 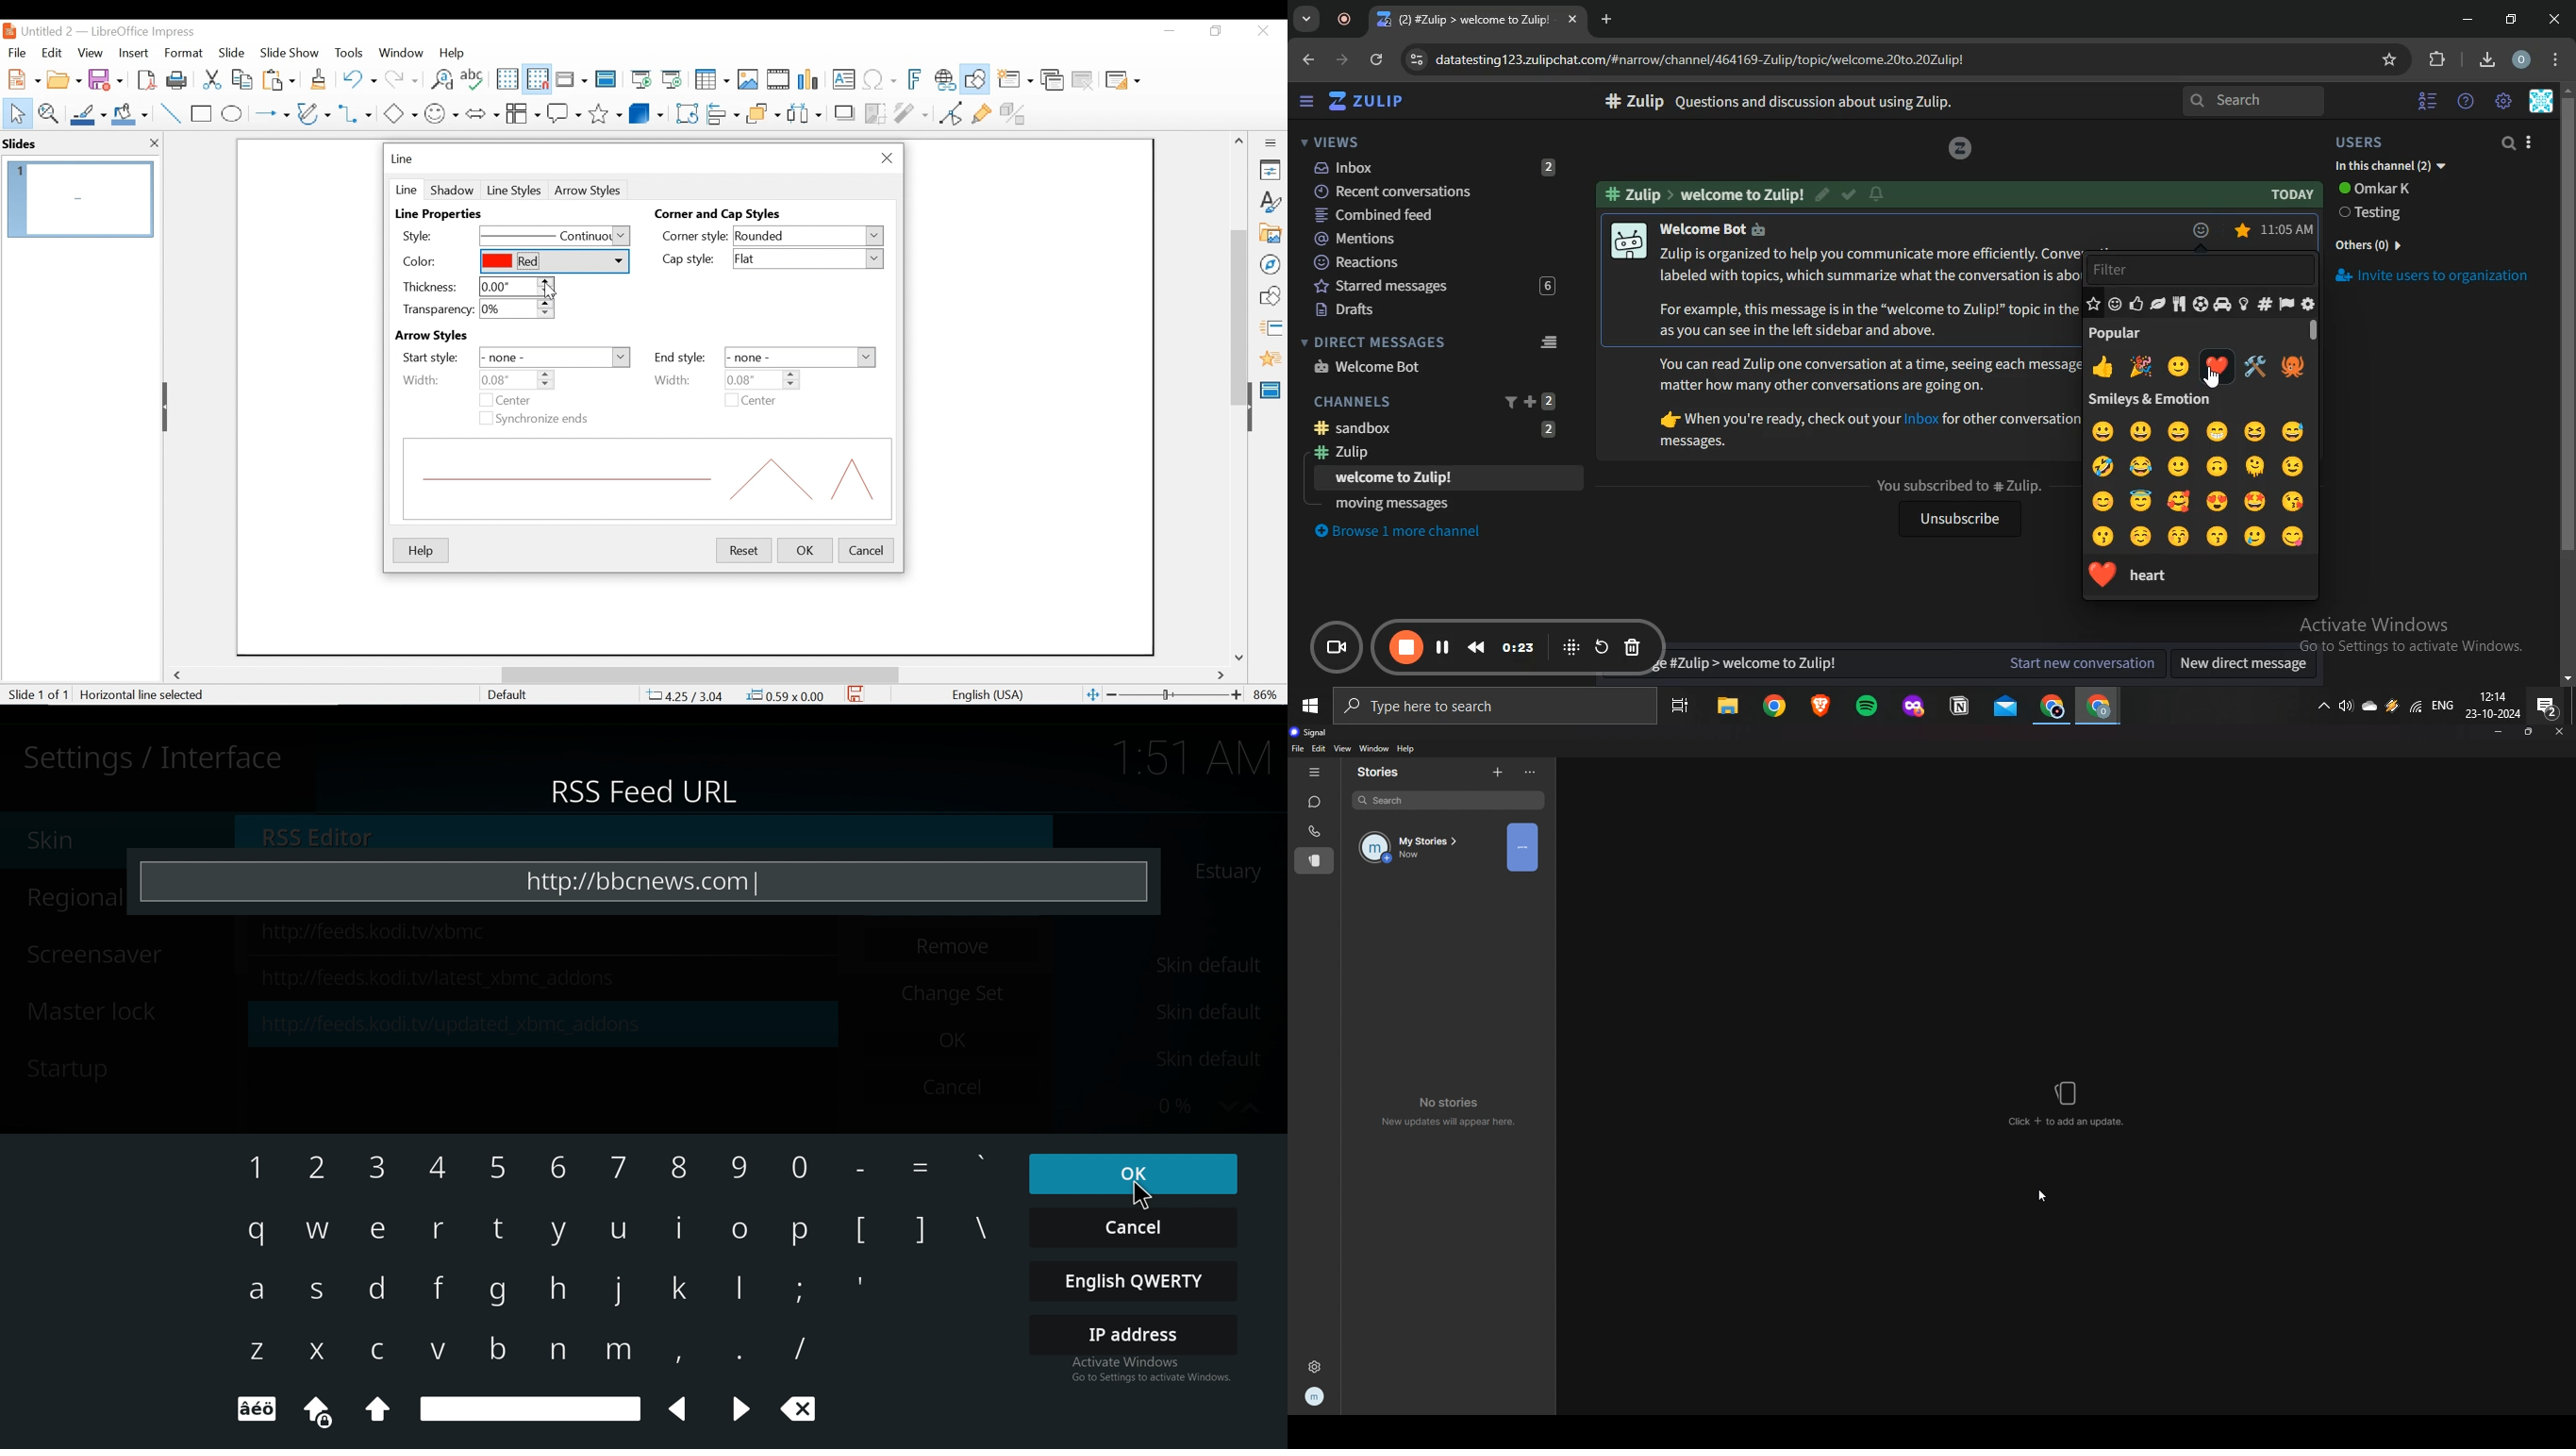 I want to click on help menu, so click(x=2466, y=102).